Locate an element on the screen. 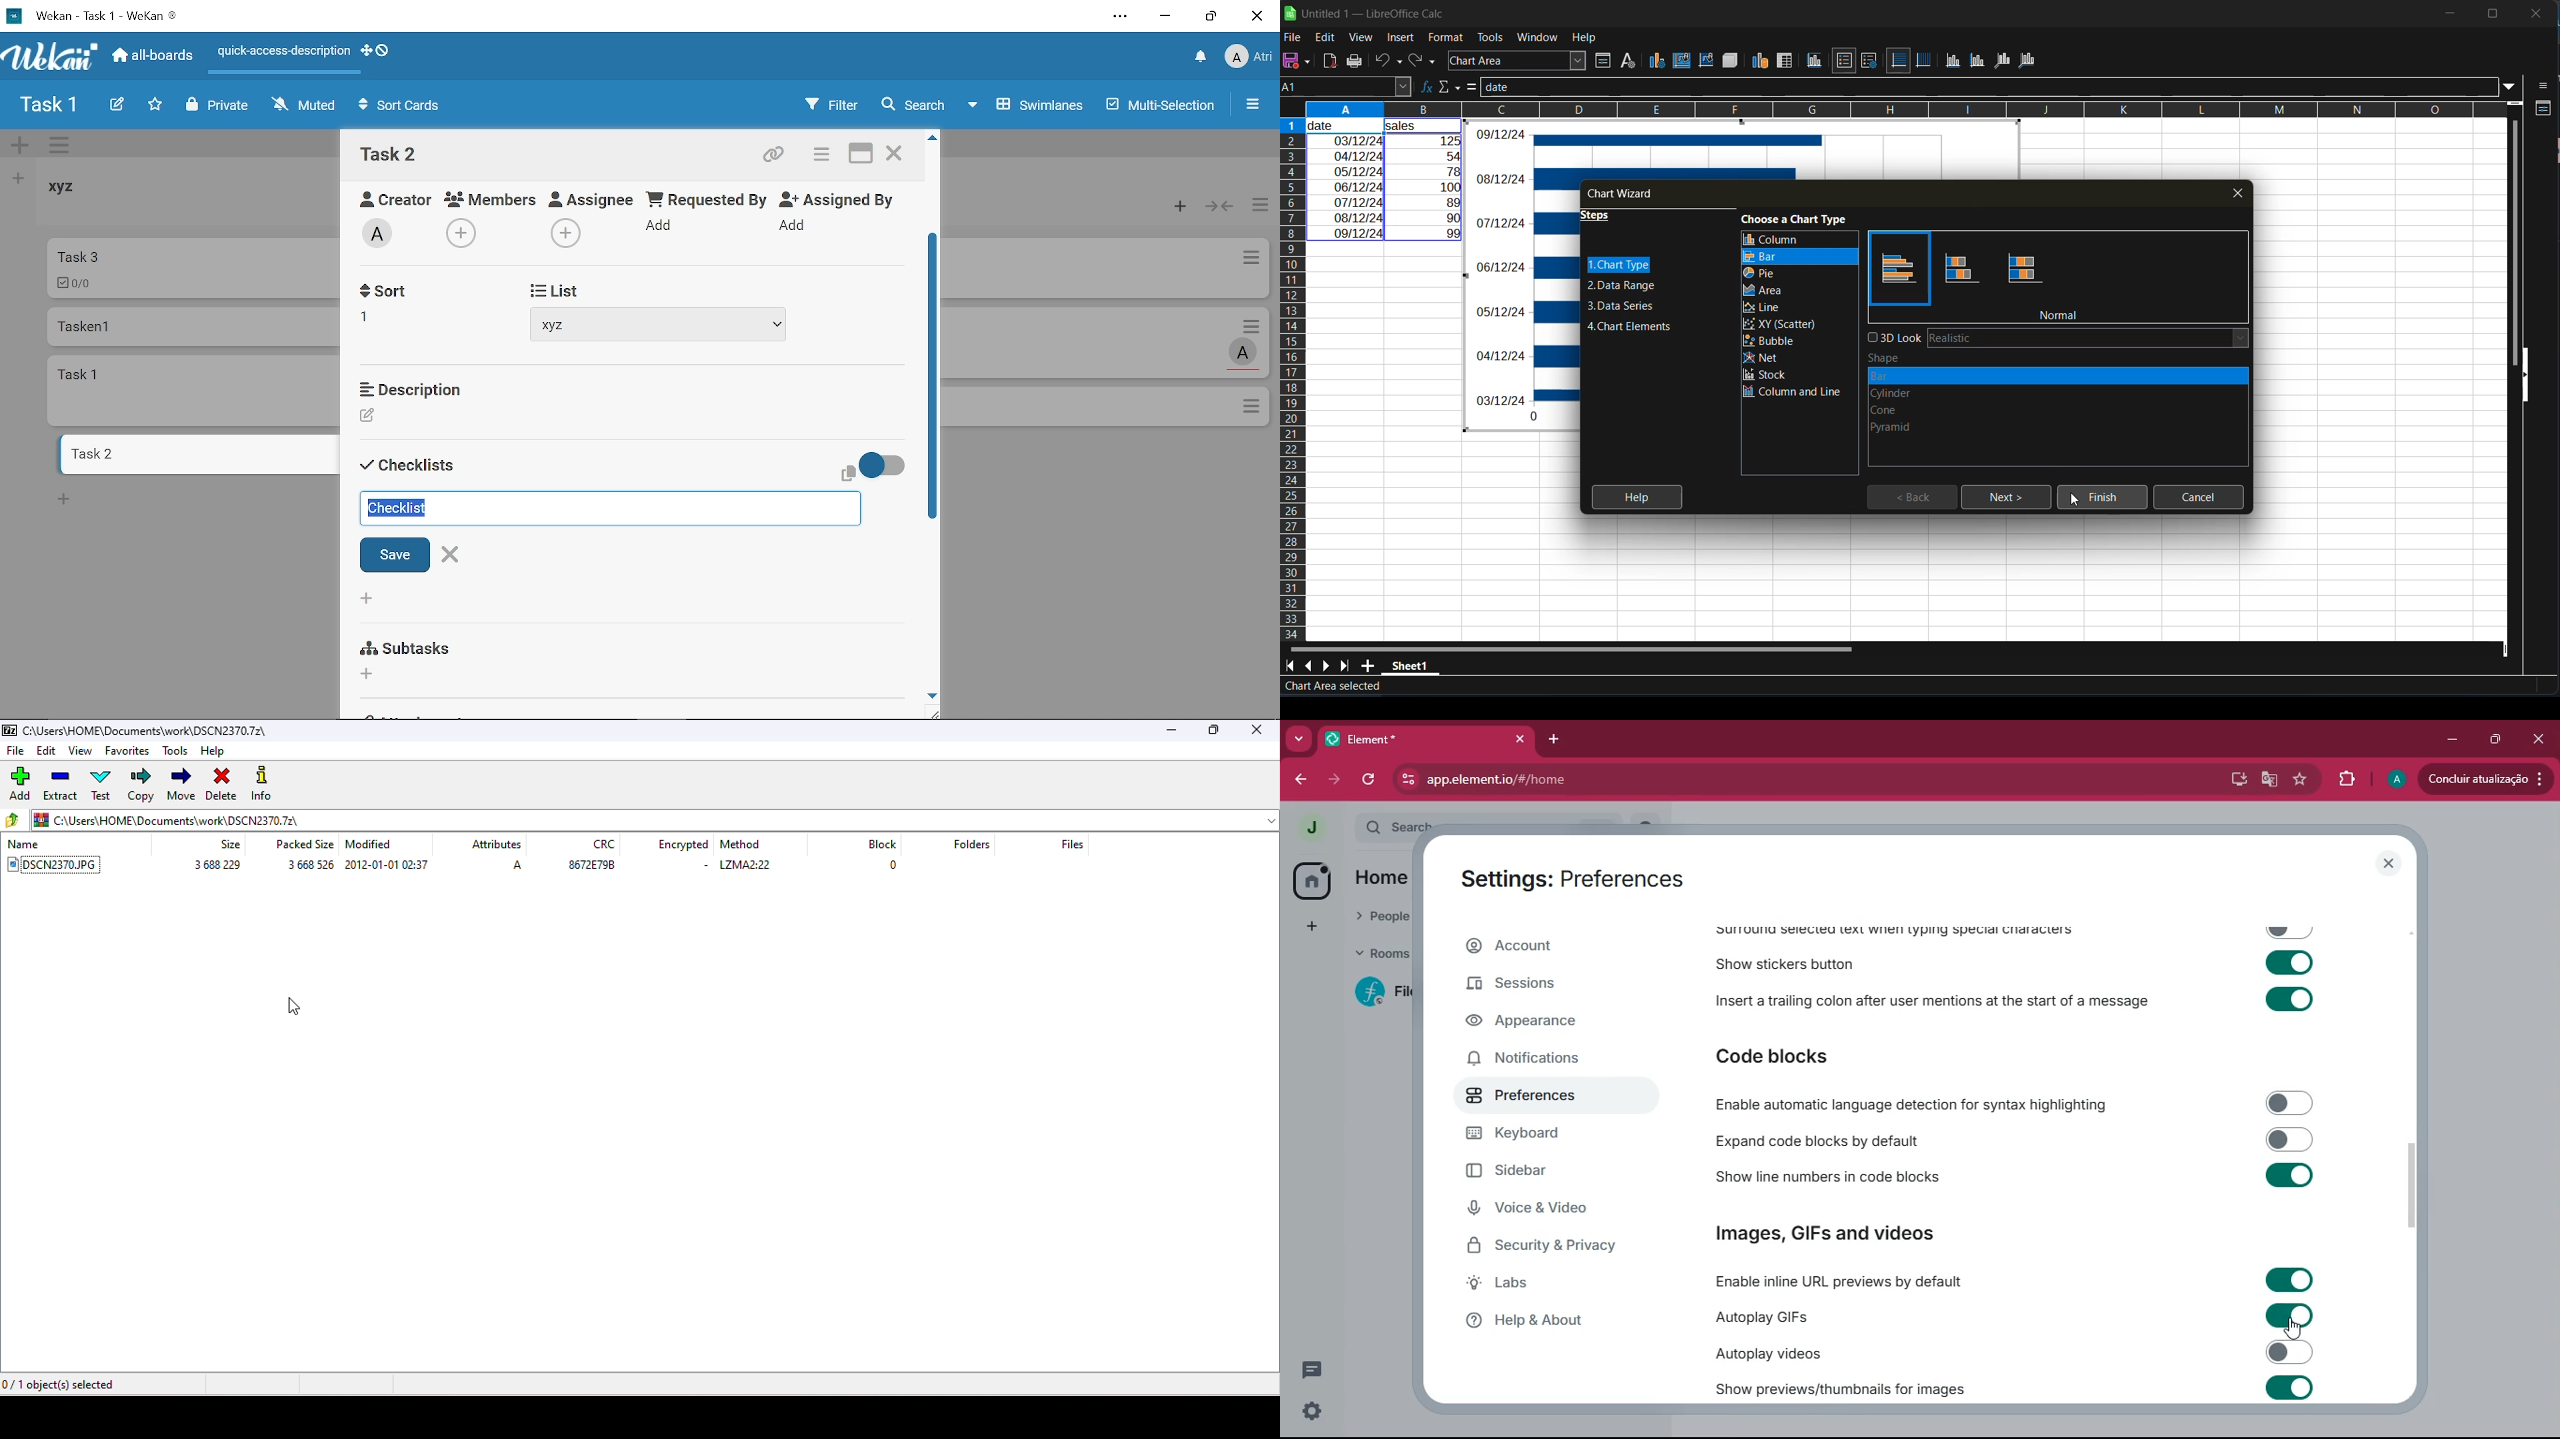  data range is located at coordinates (1620, 284).